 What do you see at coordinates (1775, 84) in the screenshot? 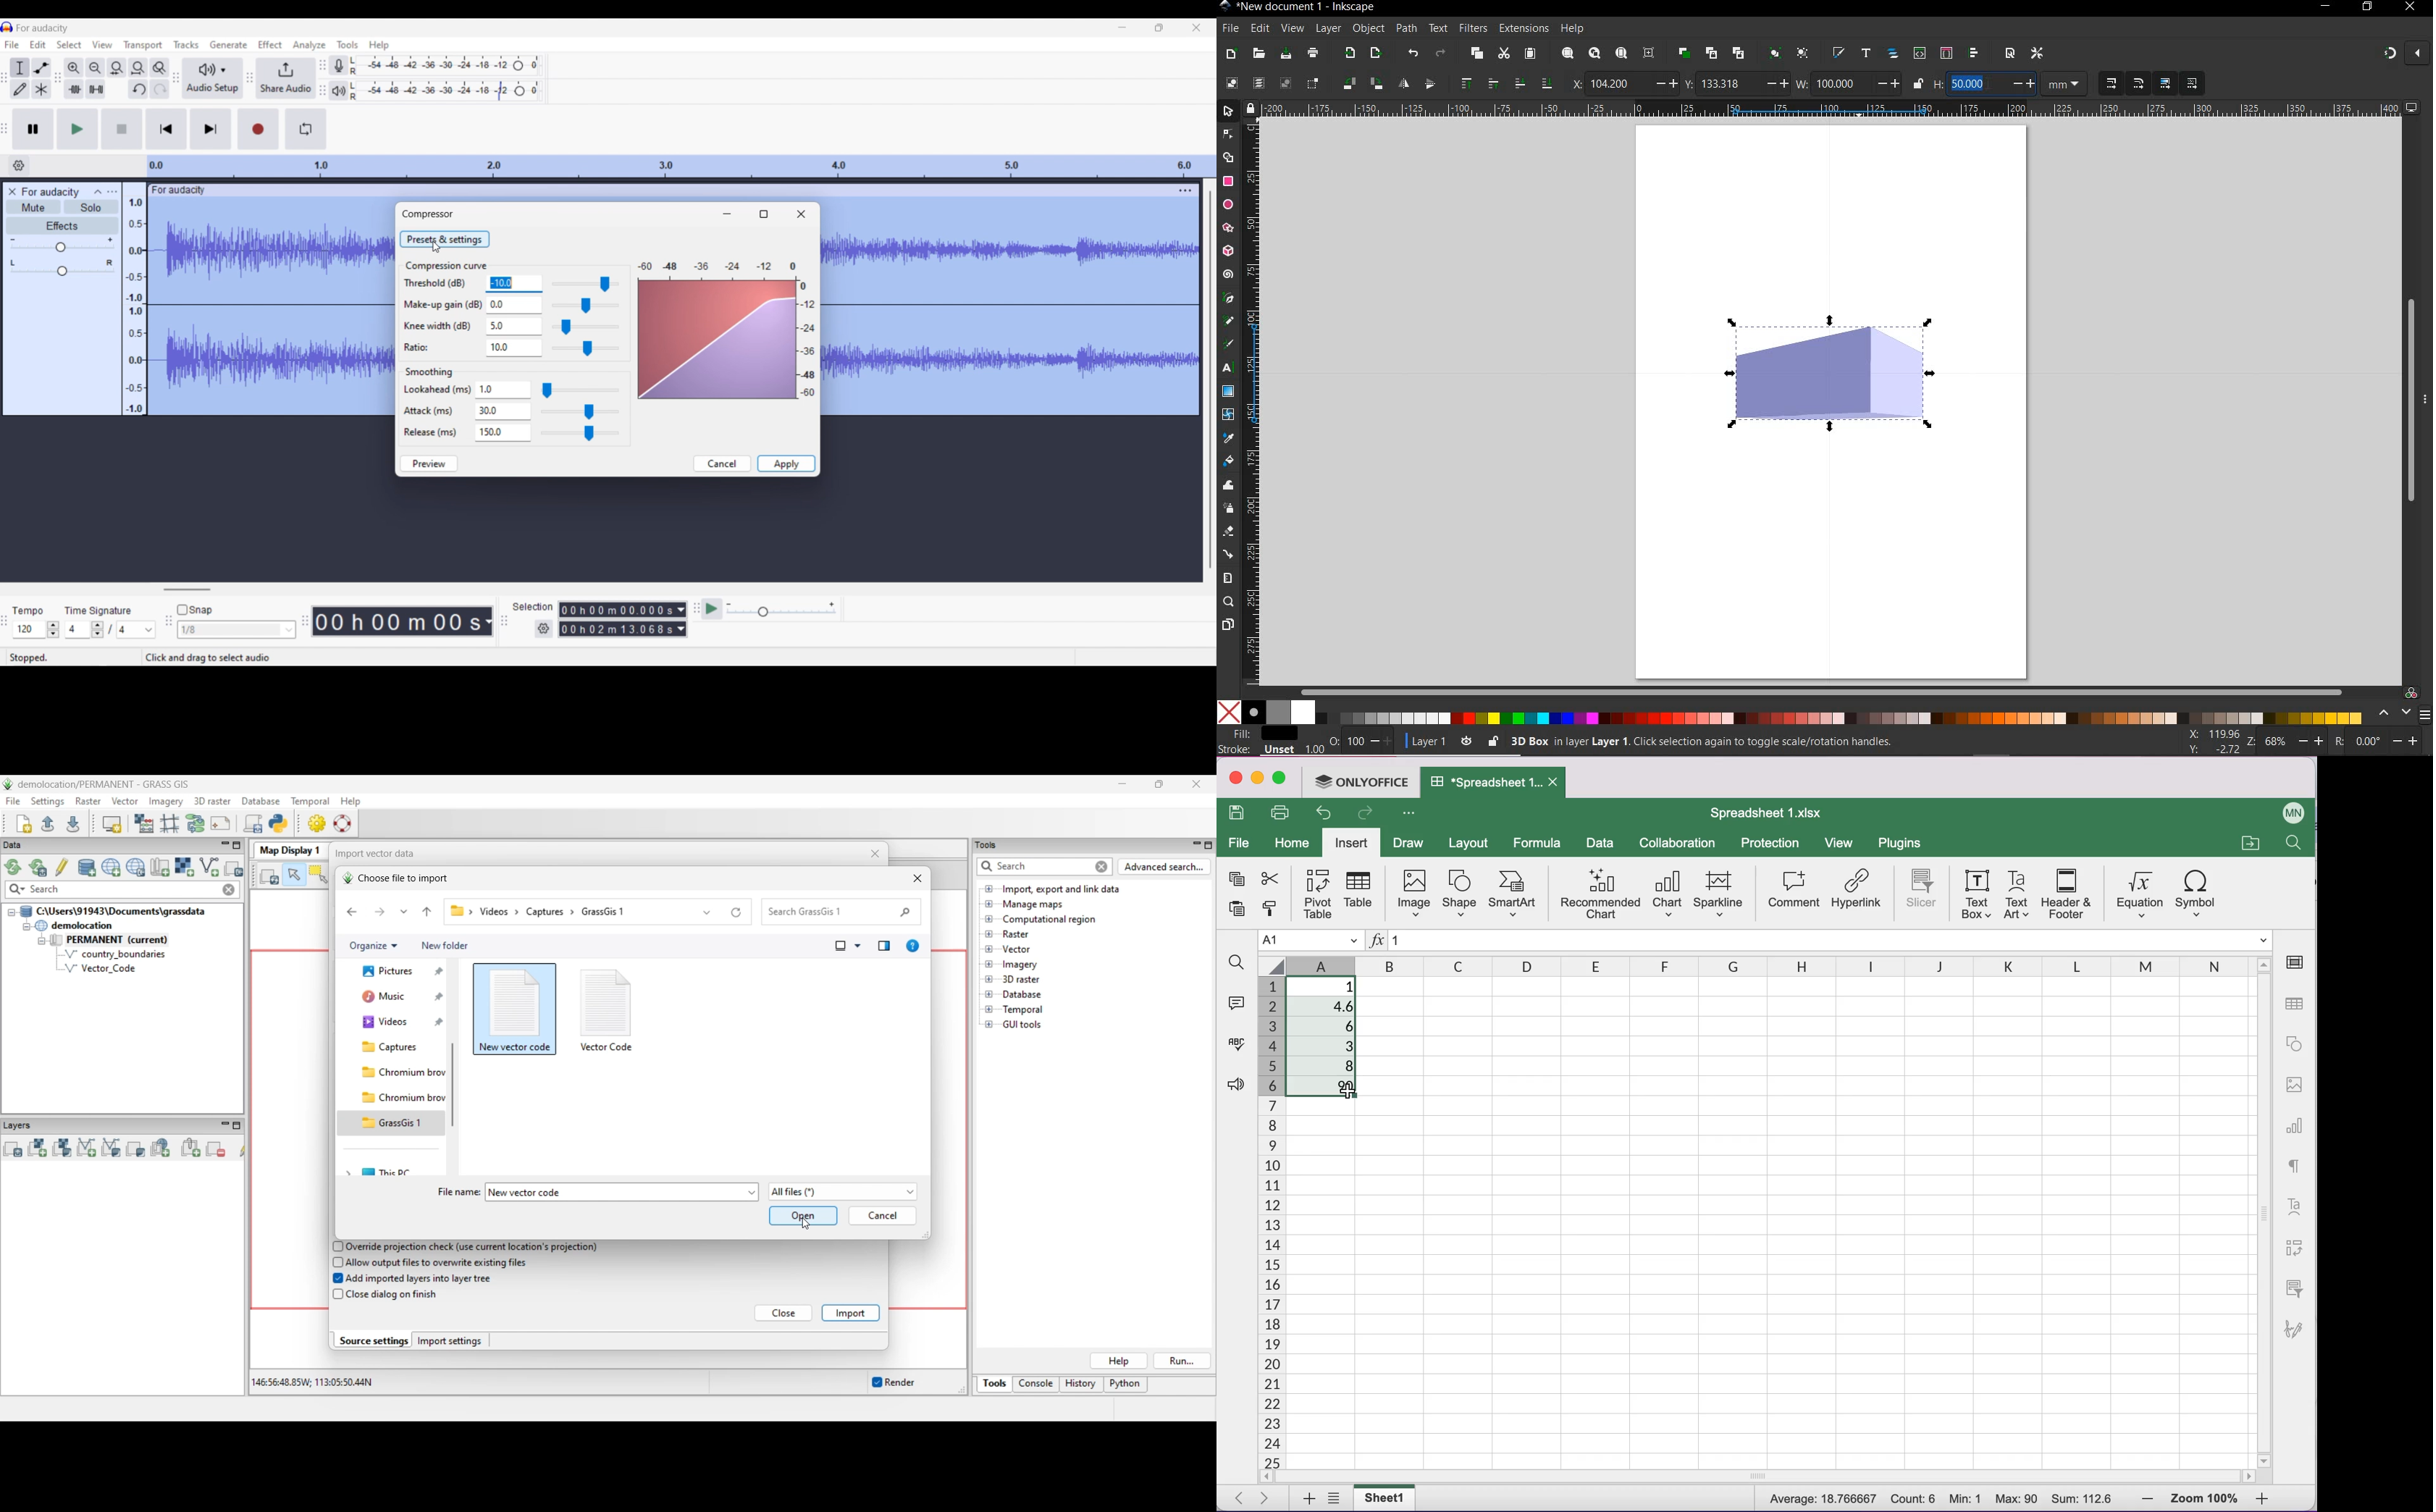
I see `increase/decrease` at bounding box center [1775, 84].